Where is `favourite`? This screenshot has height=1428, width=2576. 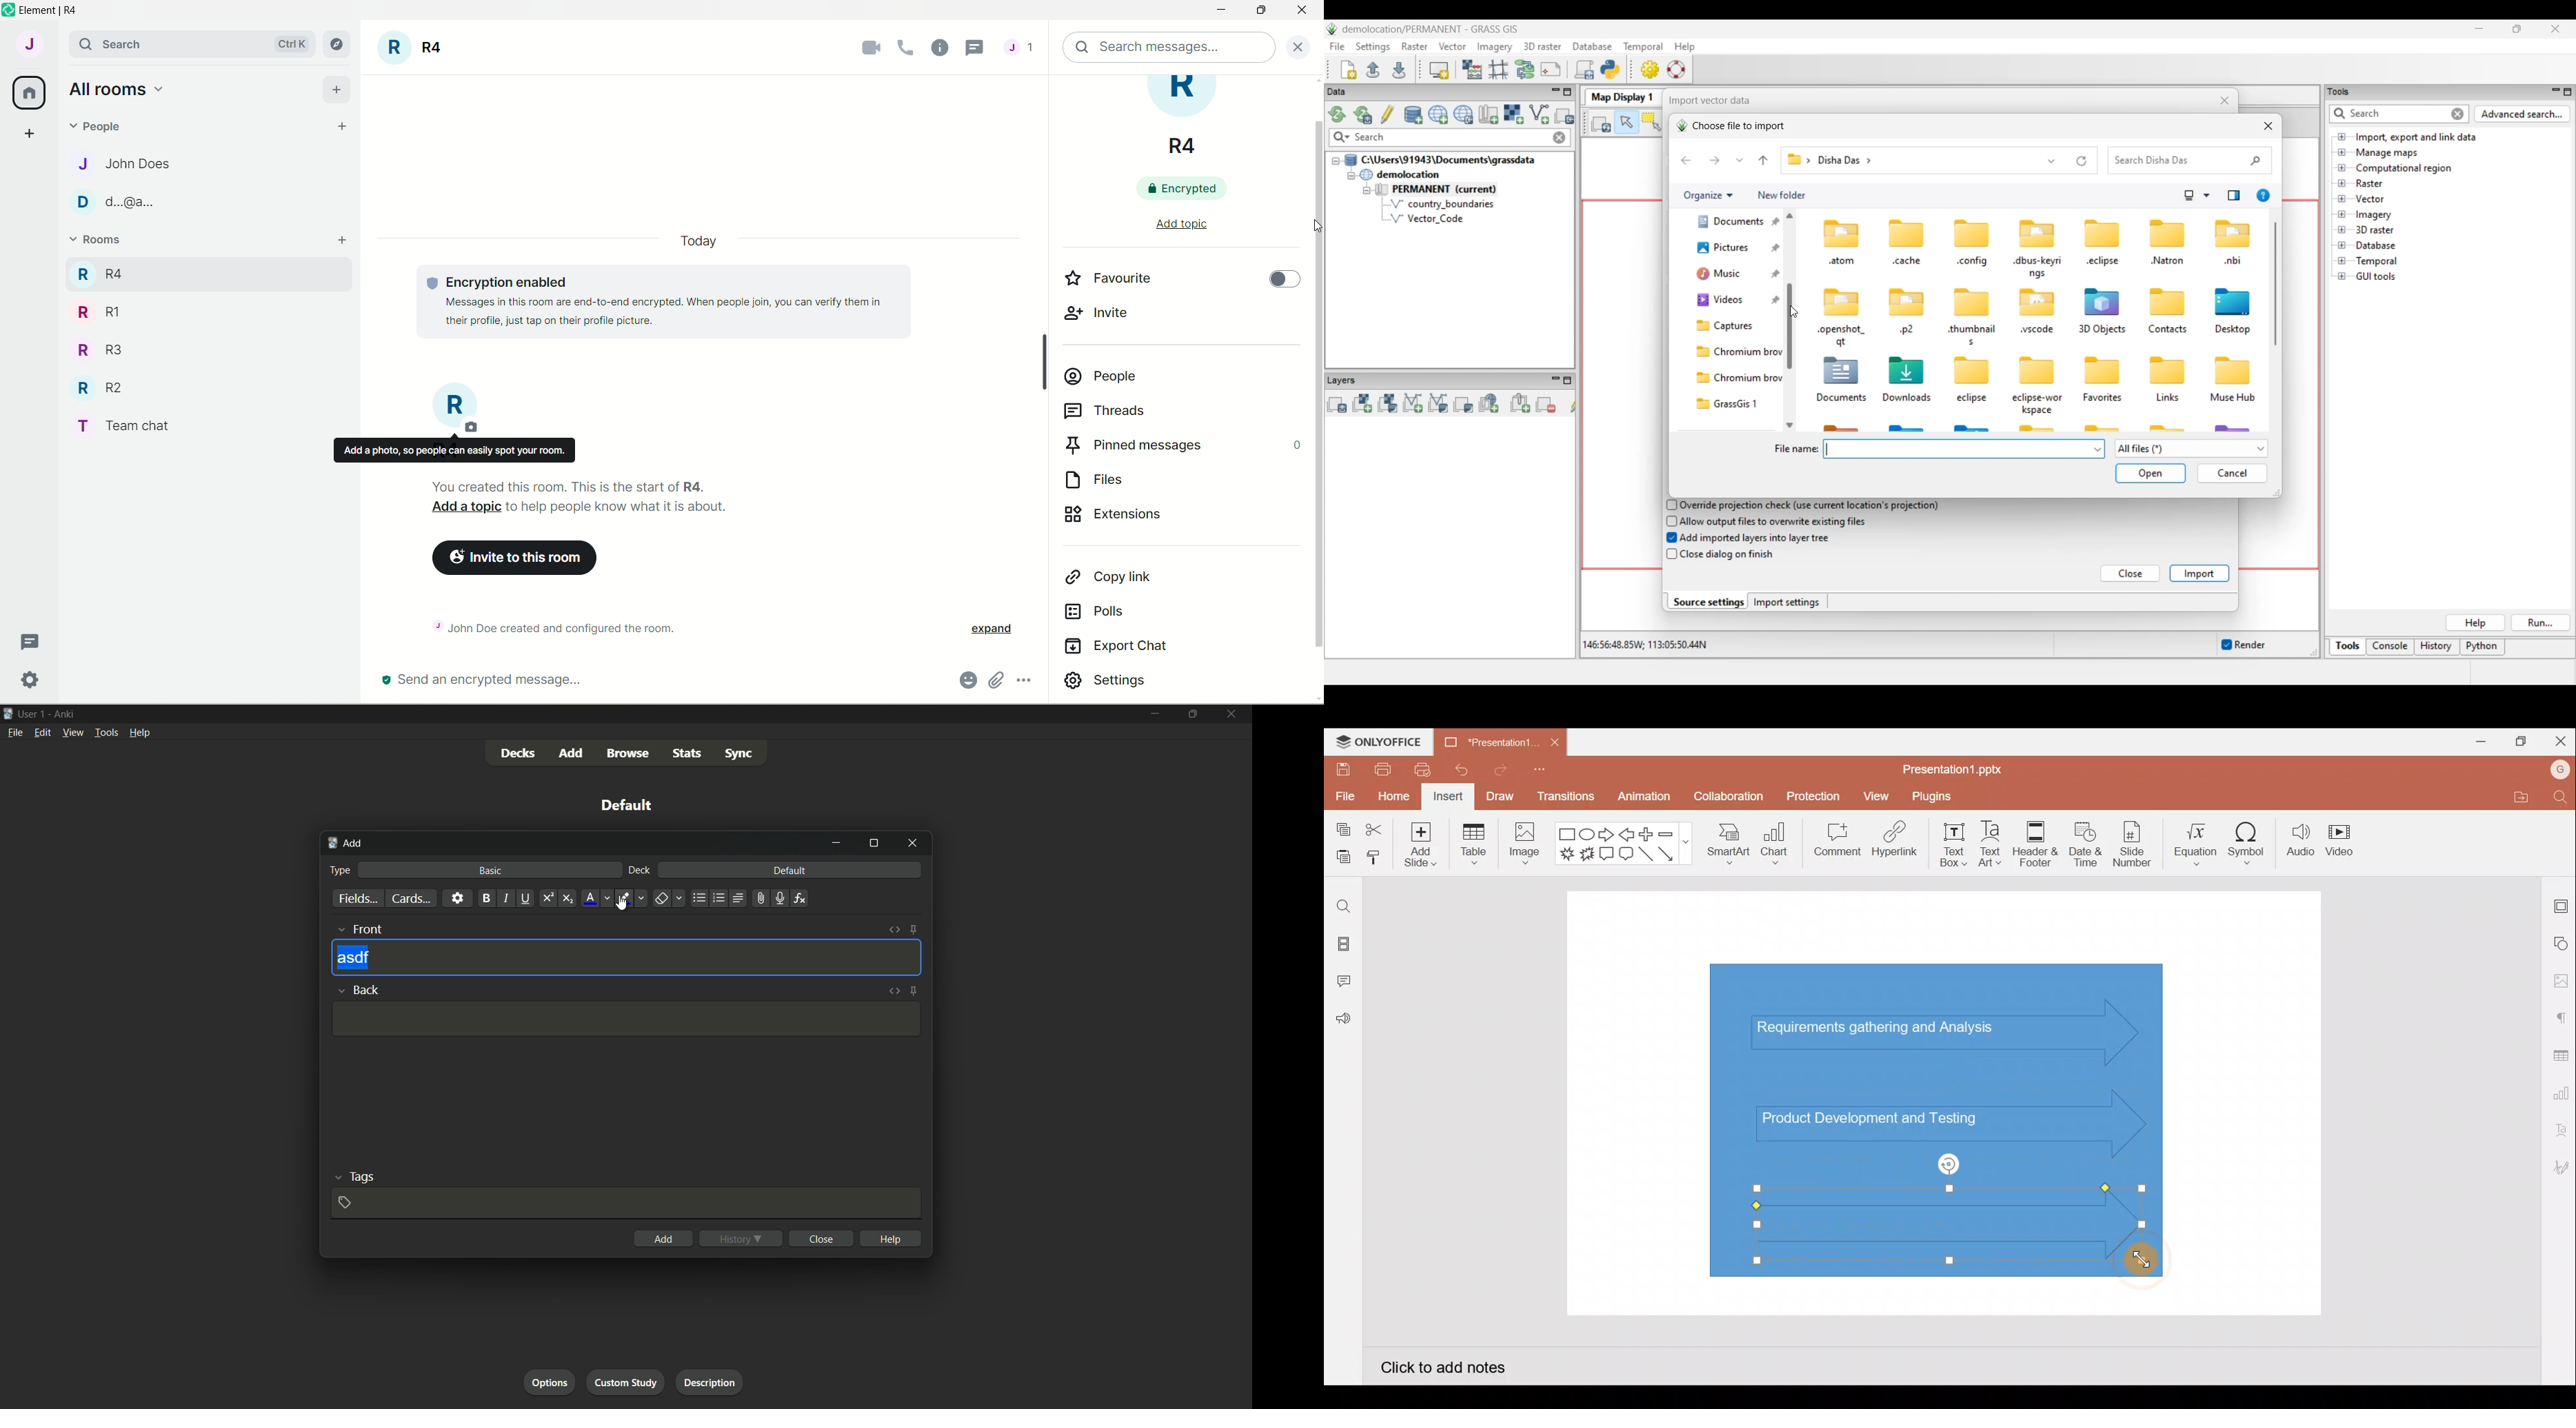 favourite is located at coordinates (1106, 277).